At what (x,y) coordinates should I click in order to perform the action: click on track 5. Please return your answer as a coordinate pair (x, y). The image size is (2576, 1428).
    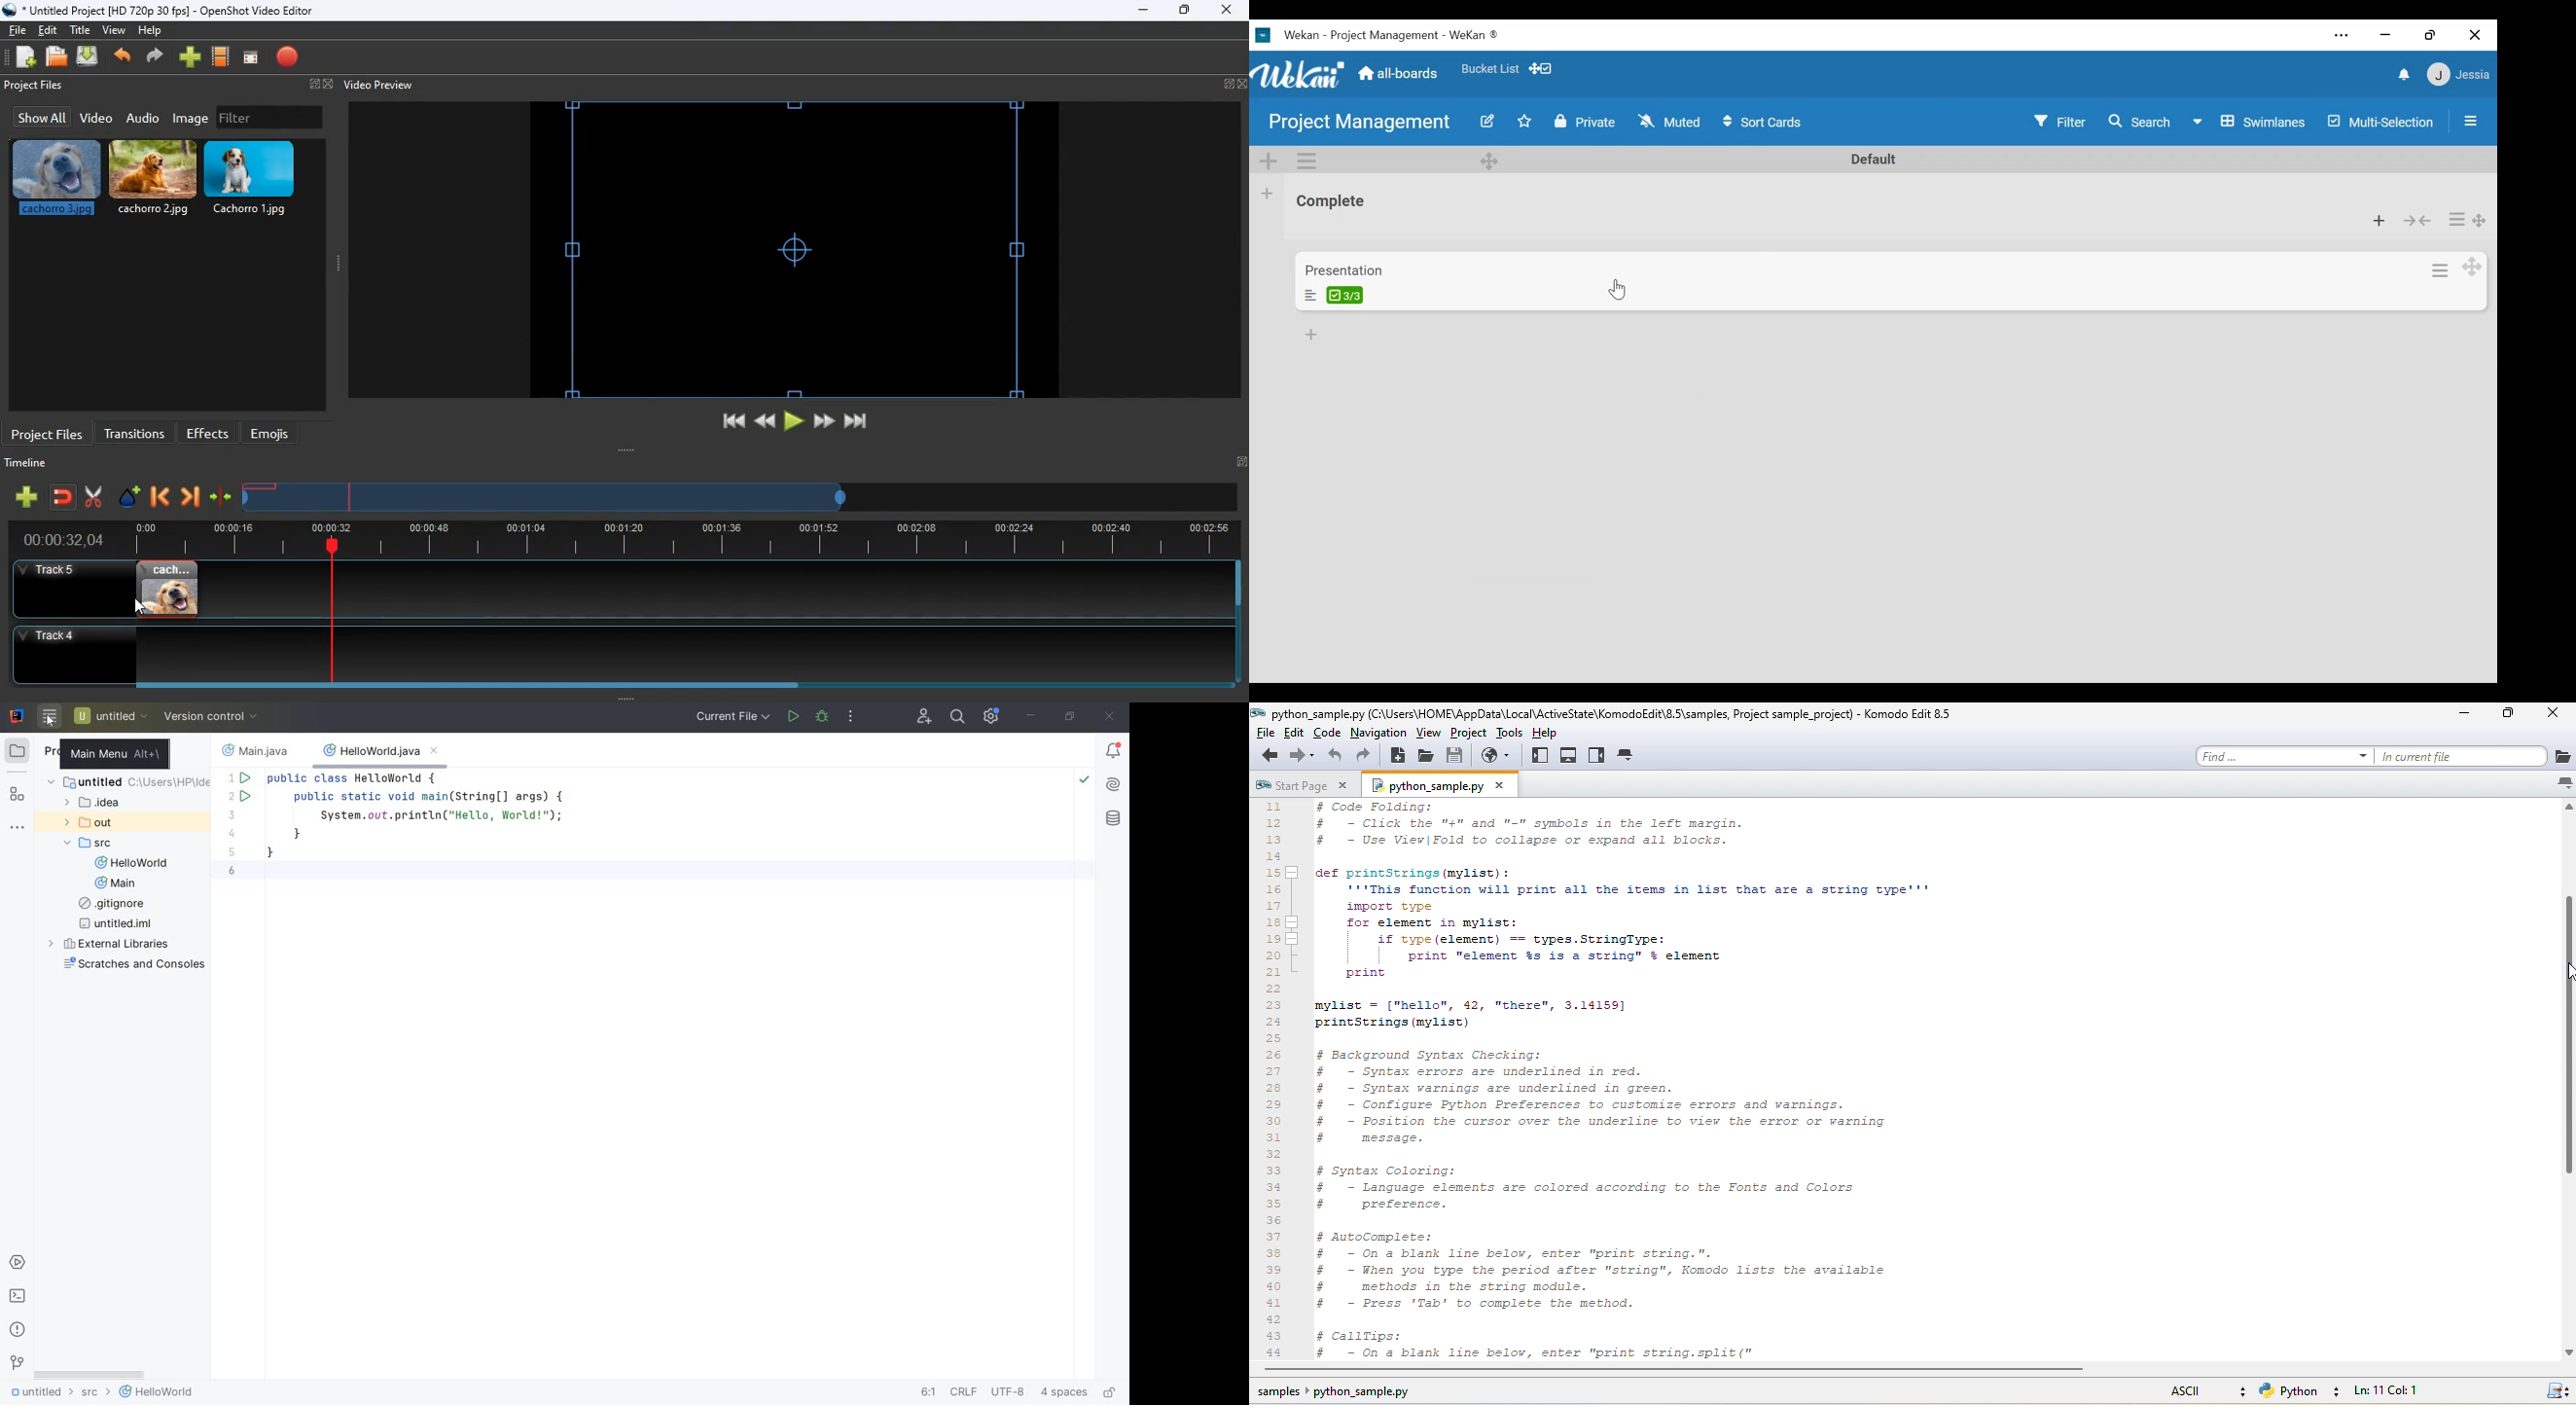
    Looking at the image, I should click on (51, 571).